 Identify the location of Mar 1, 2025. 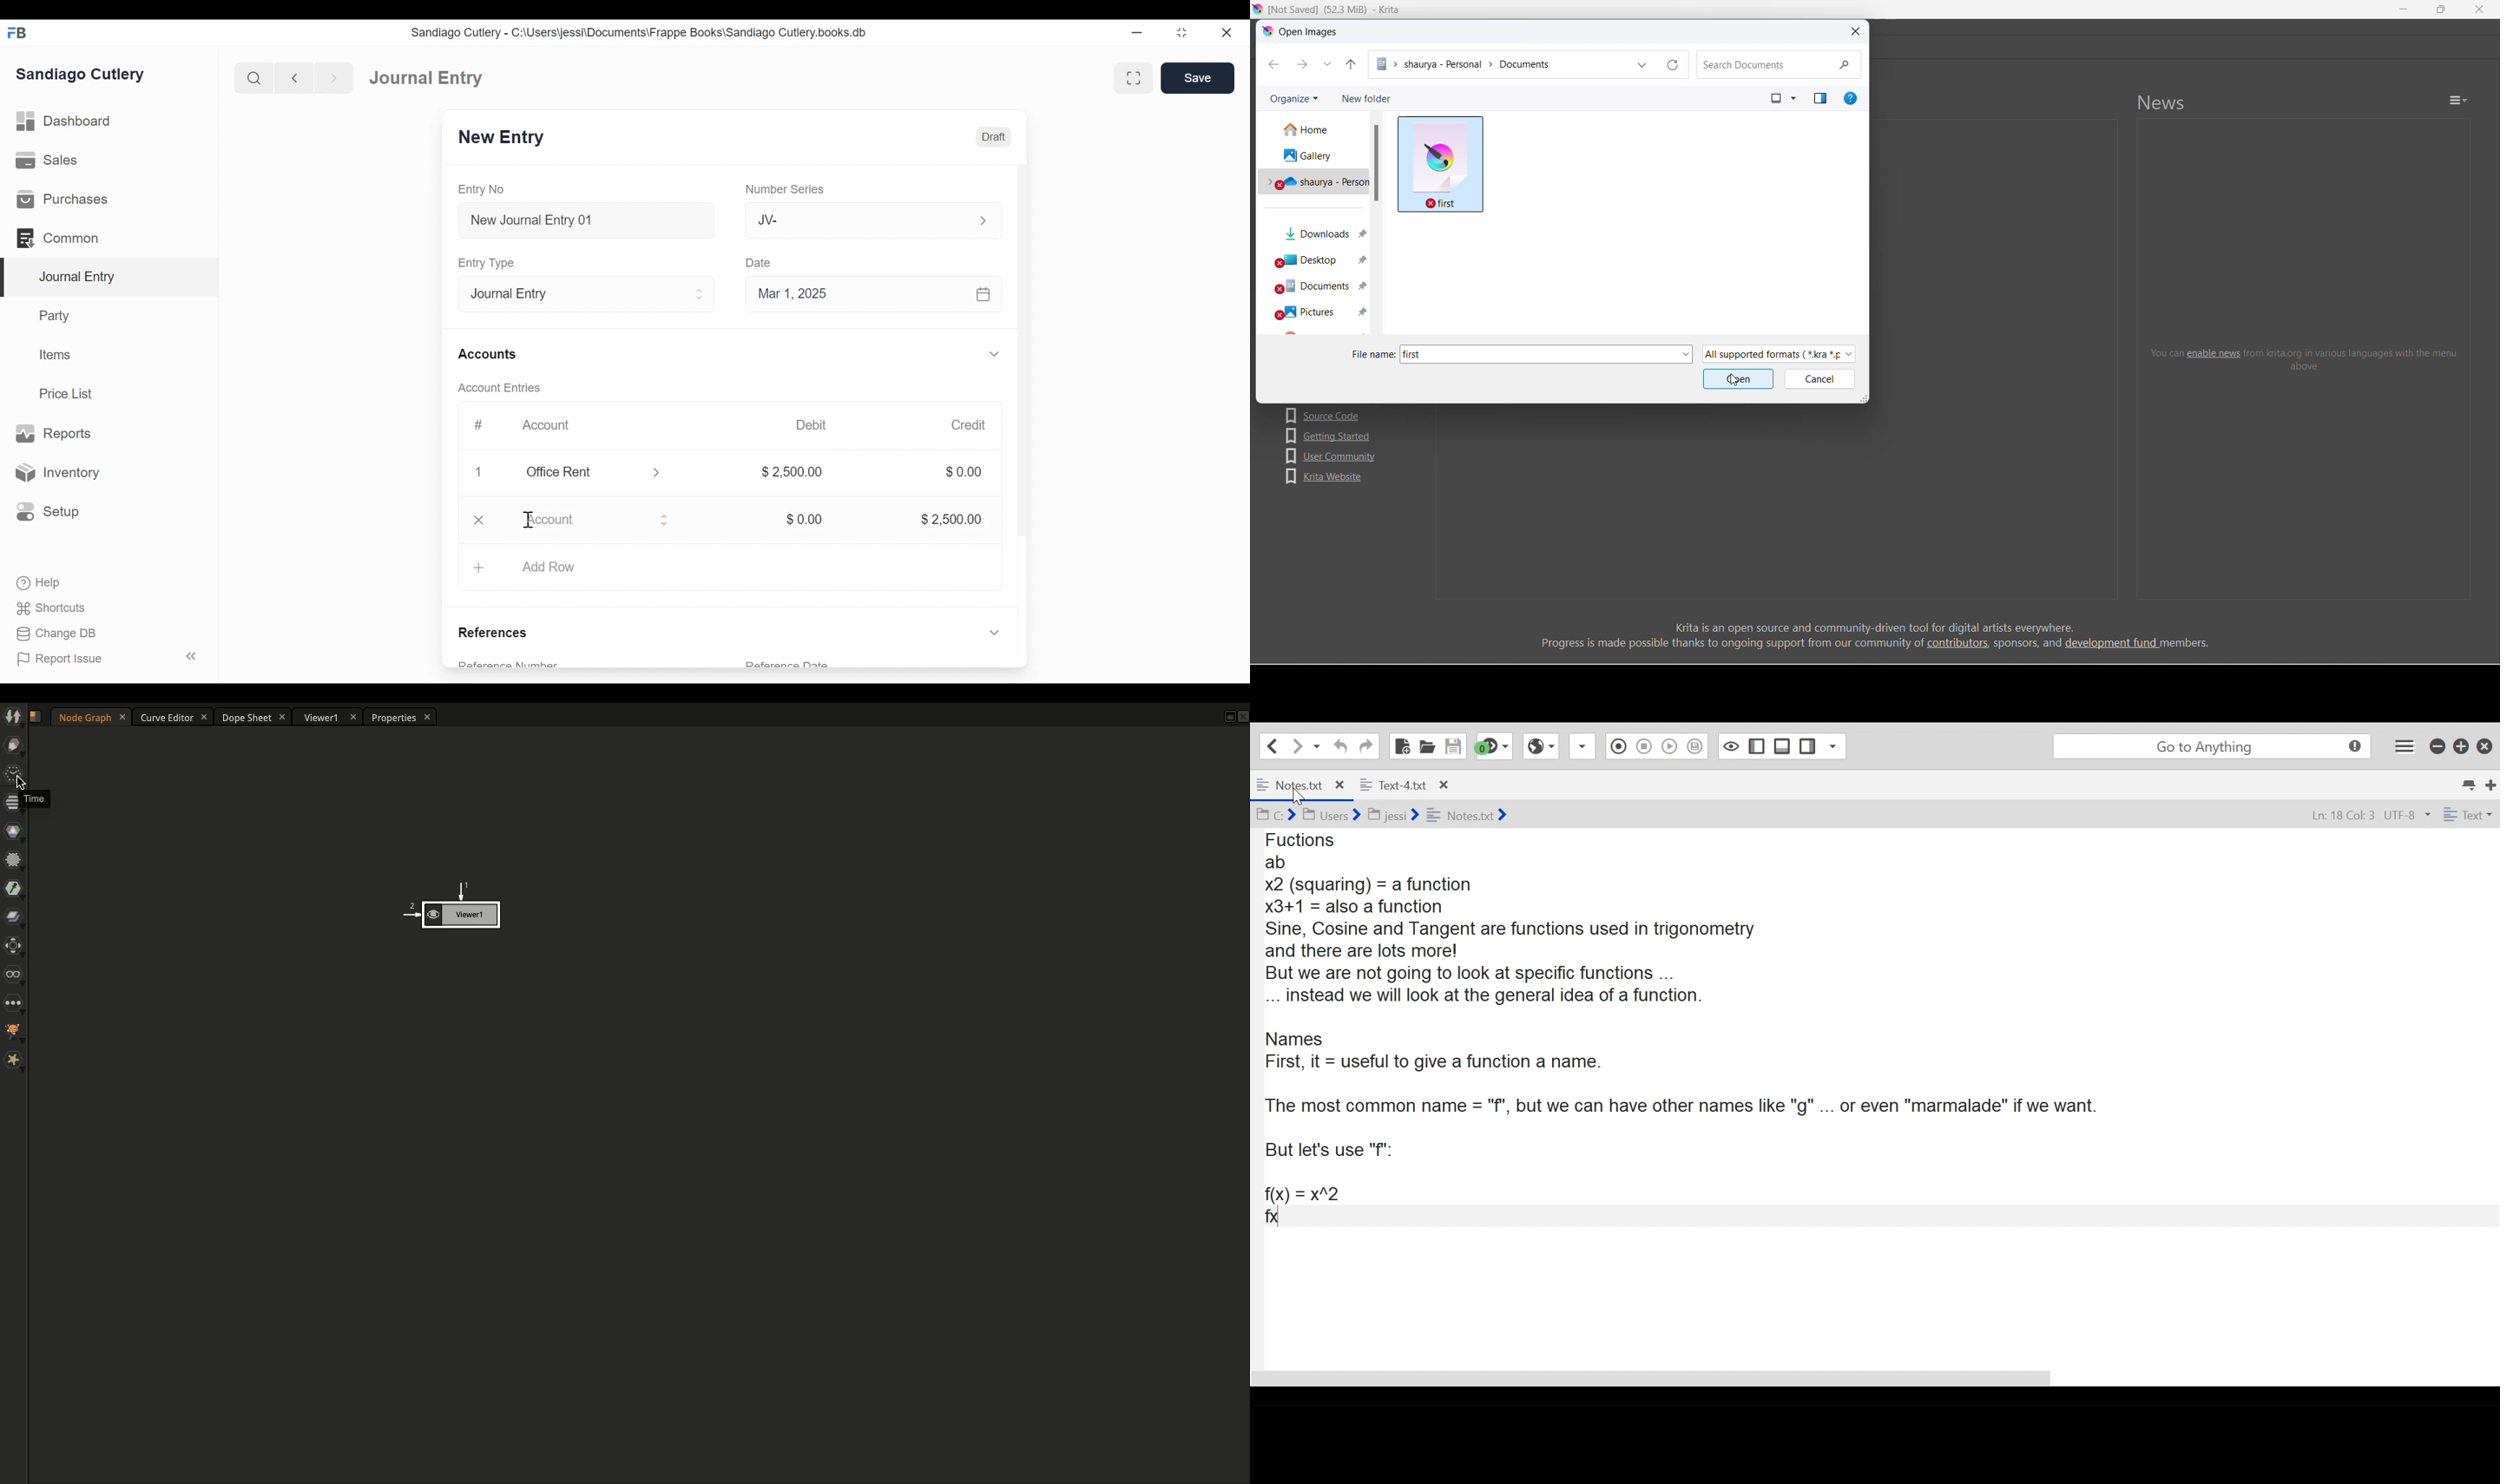
(874, 293).